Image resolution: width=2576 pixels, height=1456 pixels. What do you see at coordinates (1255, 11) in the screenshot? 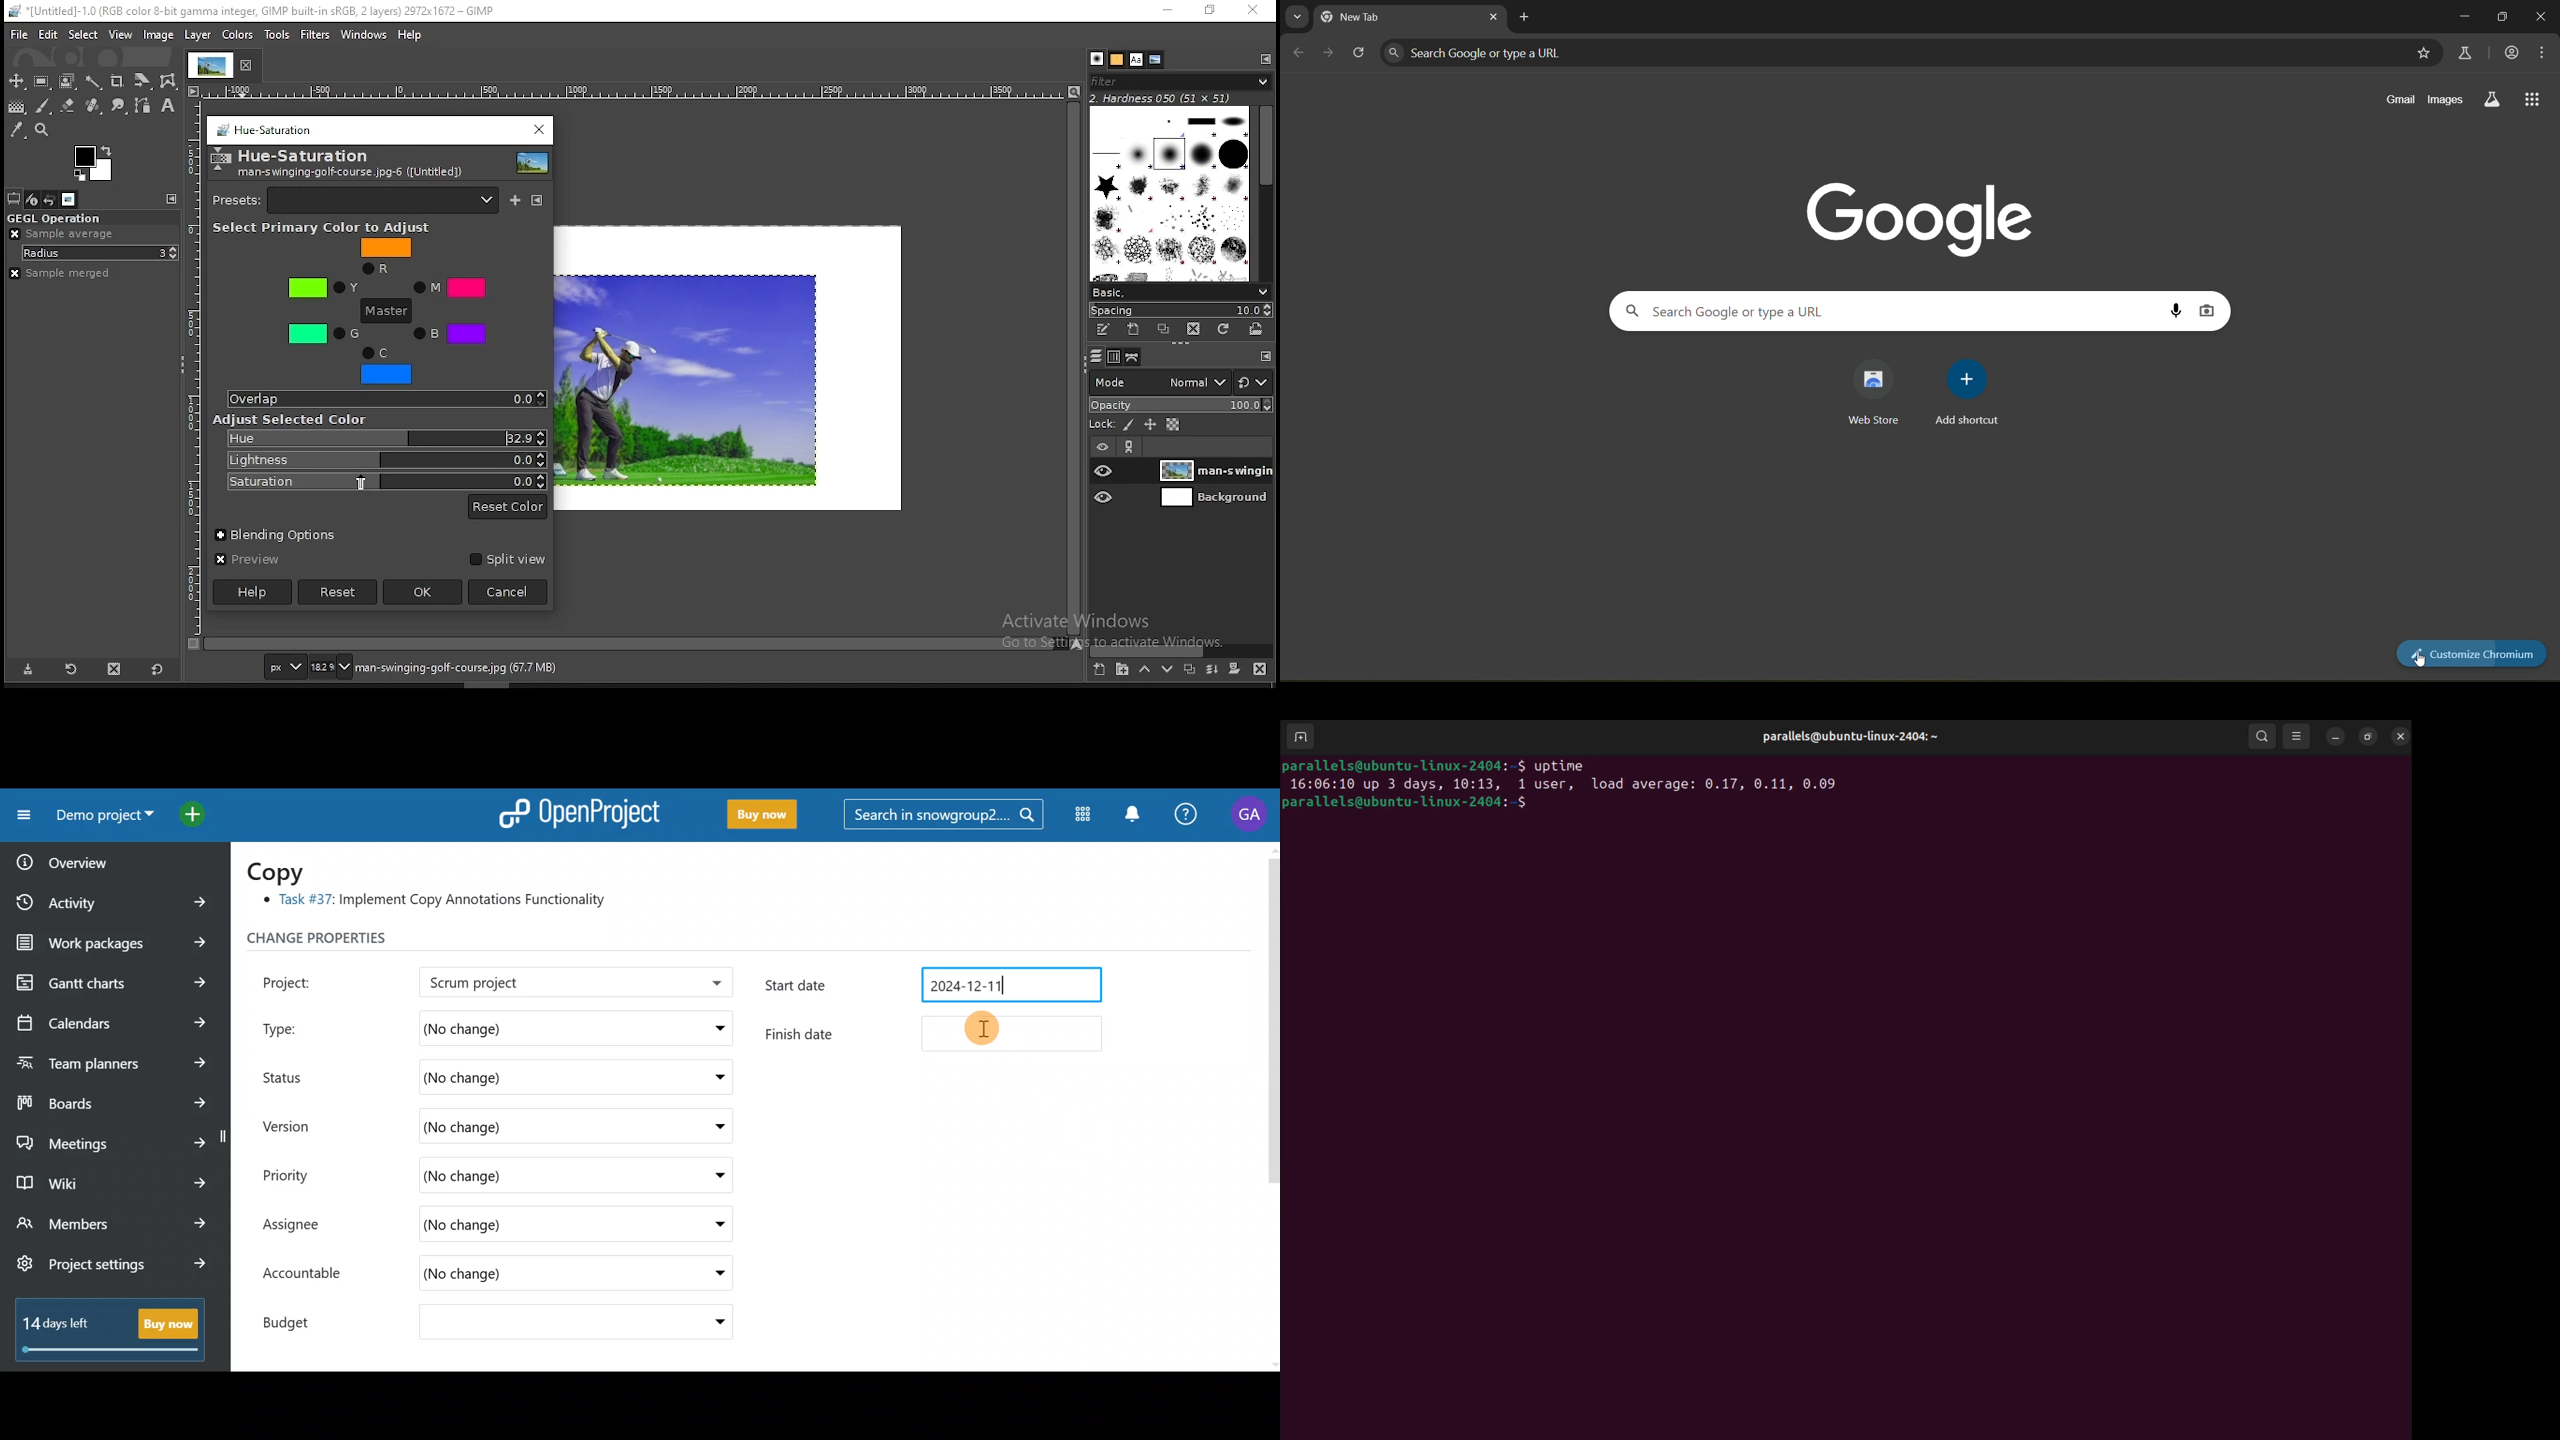
I see `close window` at bounding box center [1255, 11].